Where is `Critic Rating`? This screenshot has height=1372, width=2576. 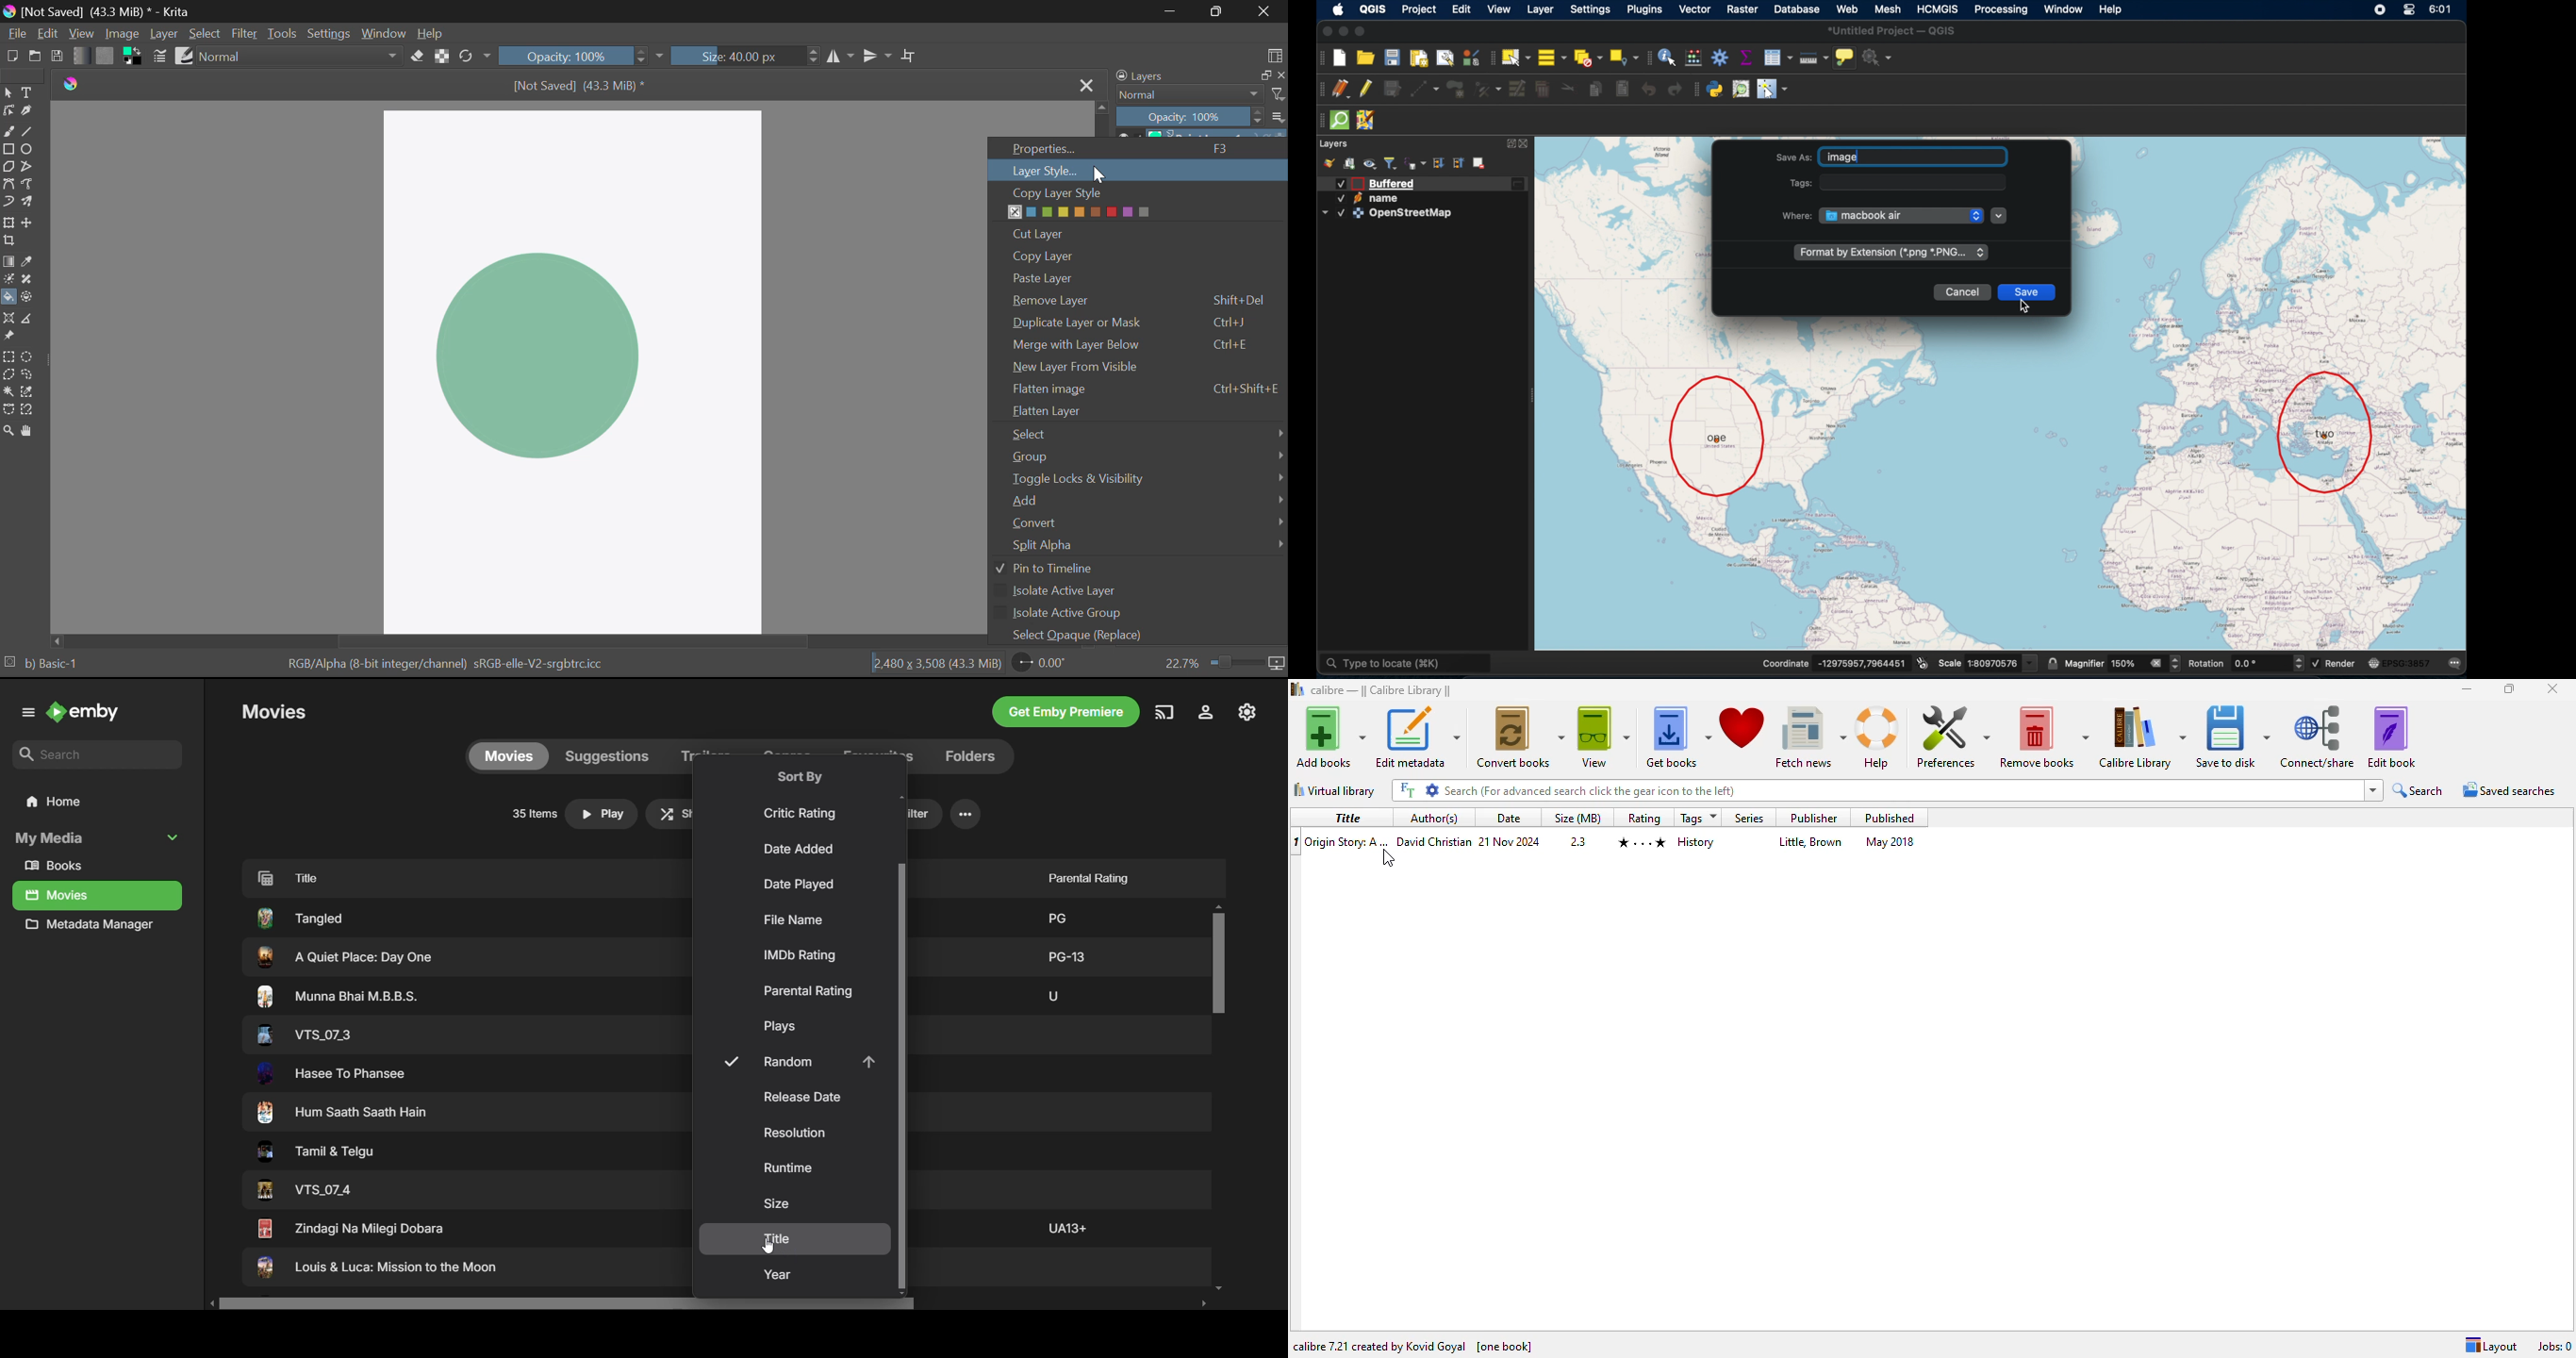
Critic Rating is located at coordinates (803, 813).